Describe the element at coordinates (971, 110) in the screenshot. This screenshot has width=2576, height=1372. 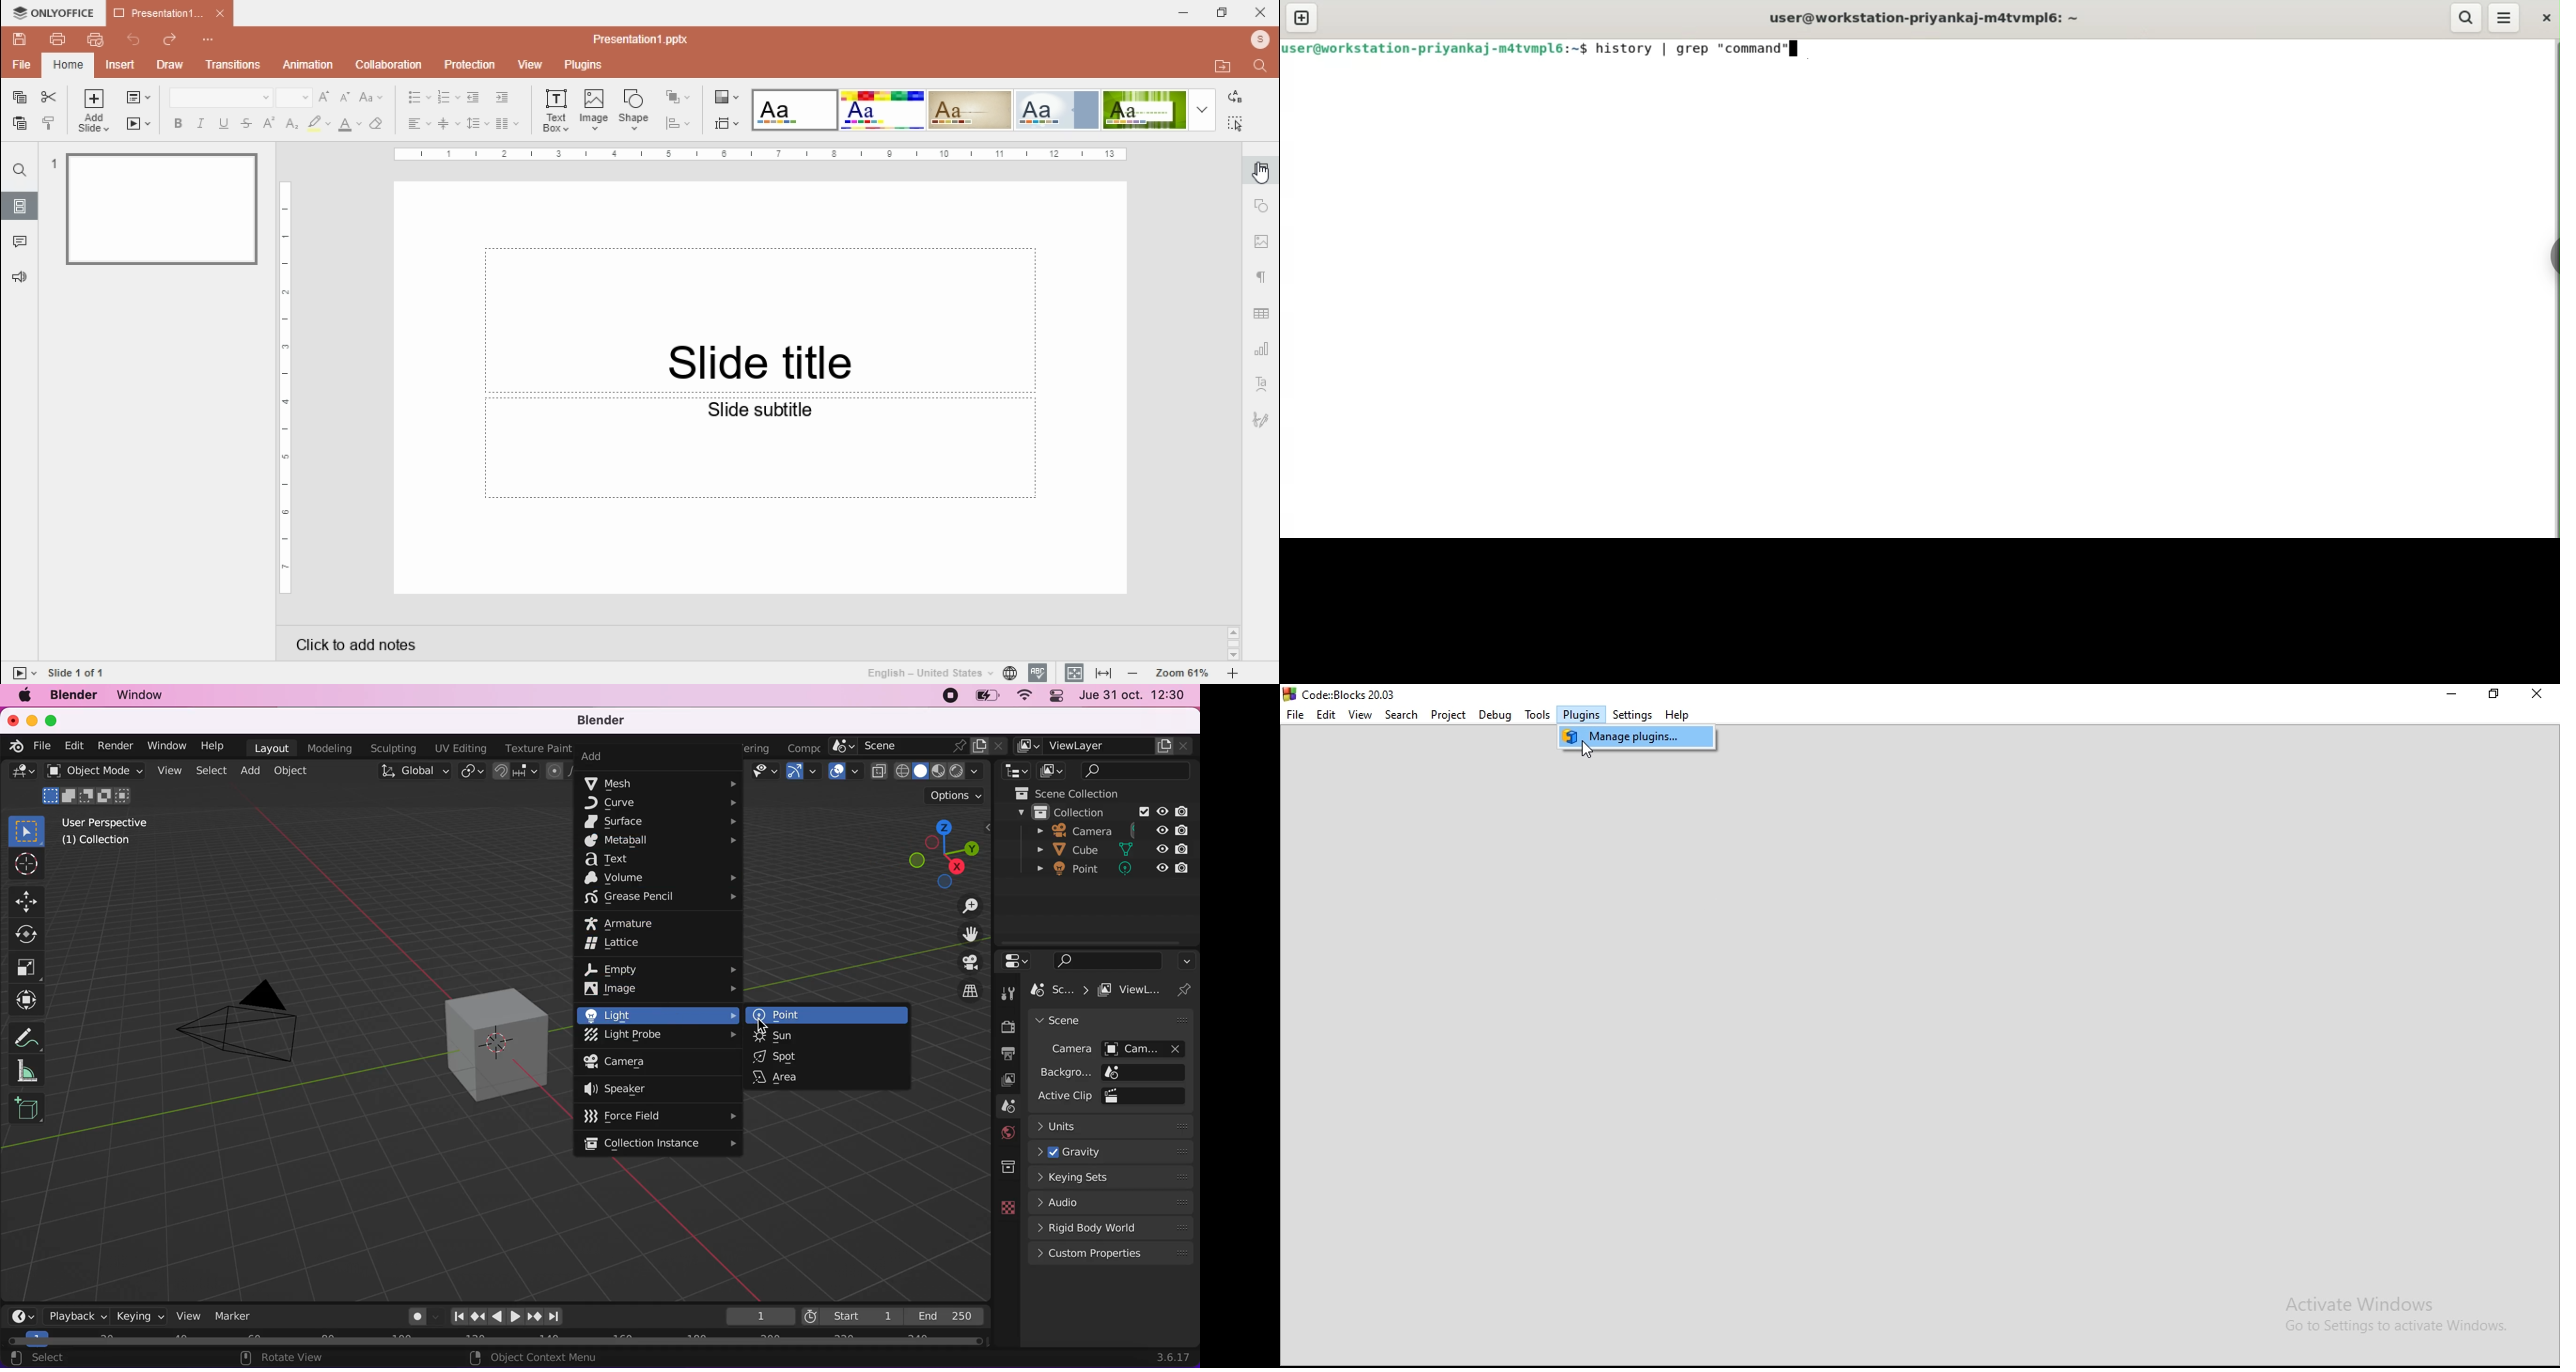
I see `theme 3` at that location.